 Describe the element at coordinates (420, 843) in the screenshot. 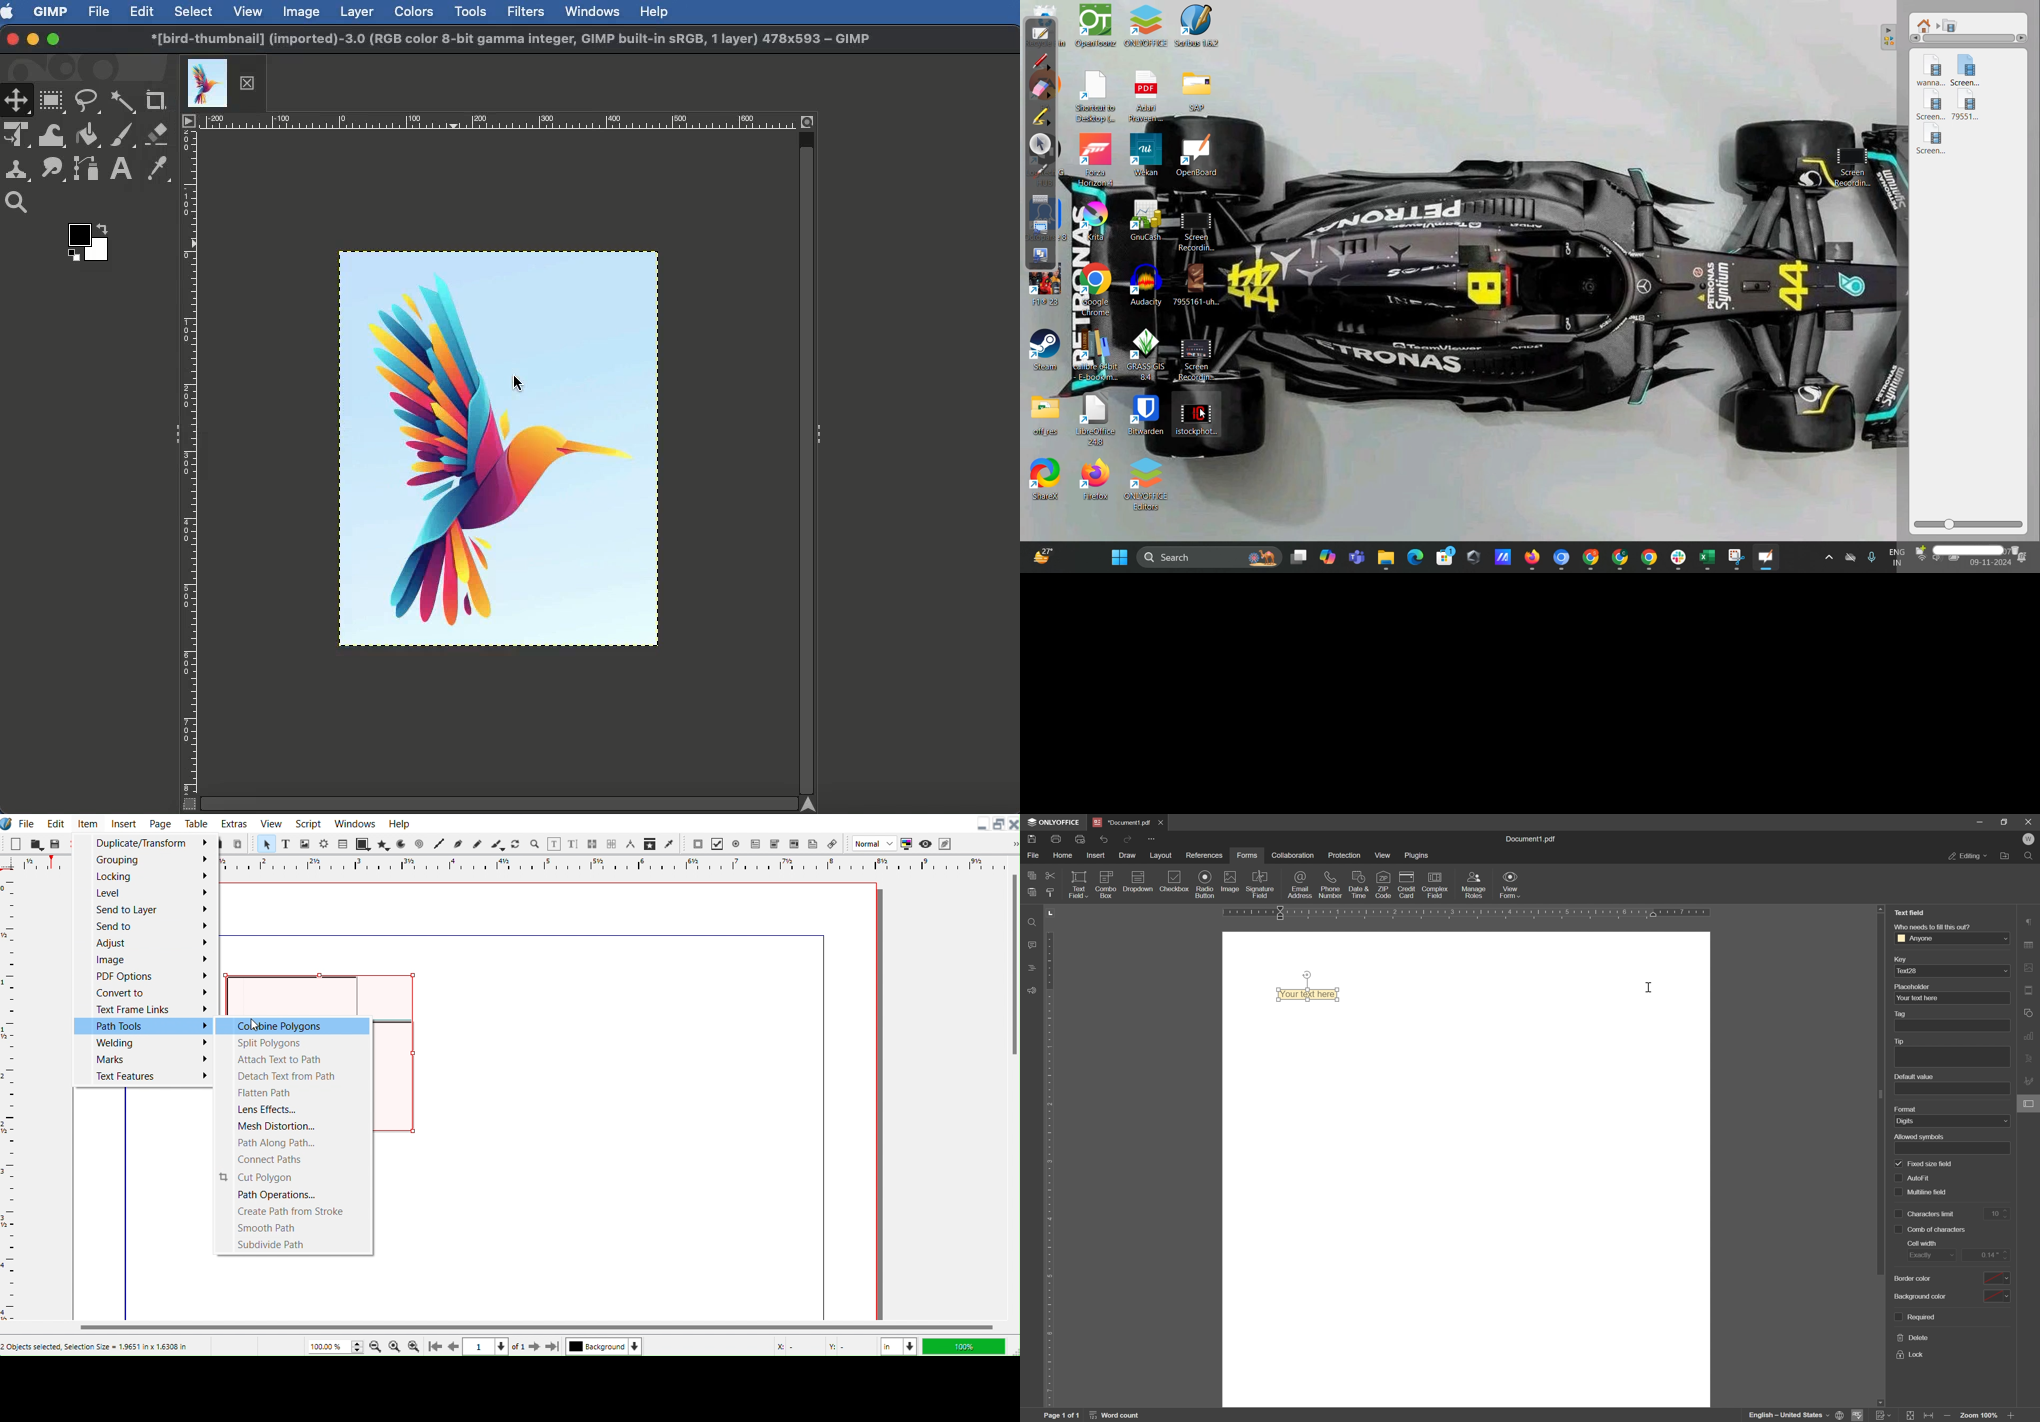

I see `Spiral` at that location.